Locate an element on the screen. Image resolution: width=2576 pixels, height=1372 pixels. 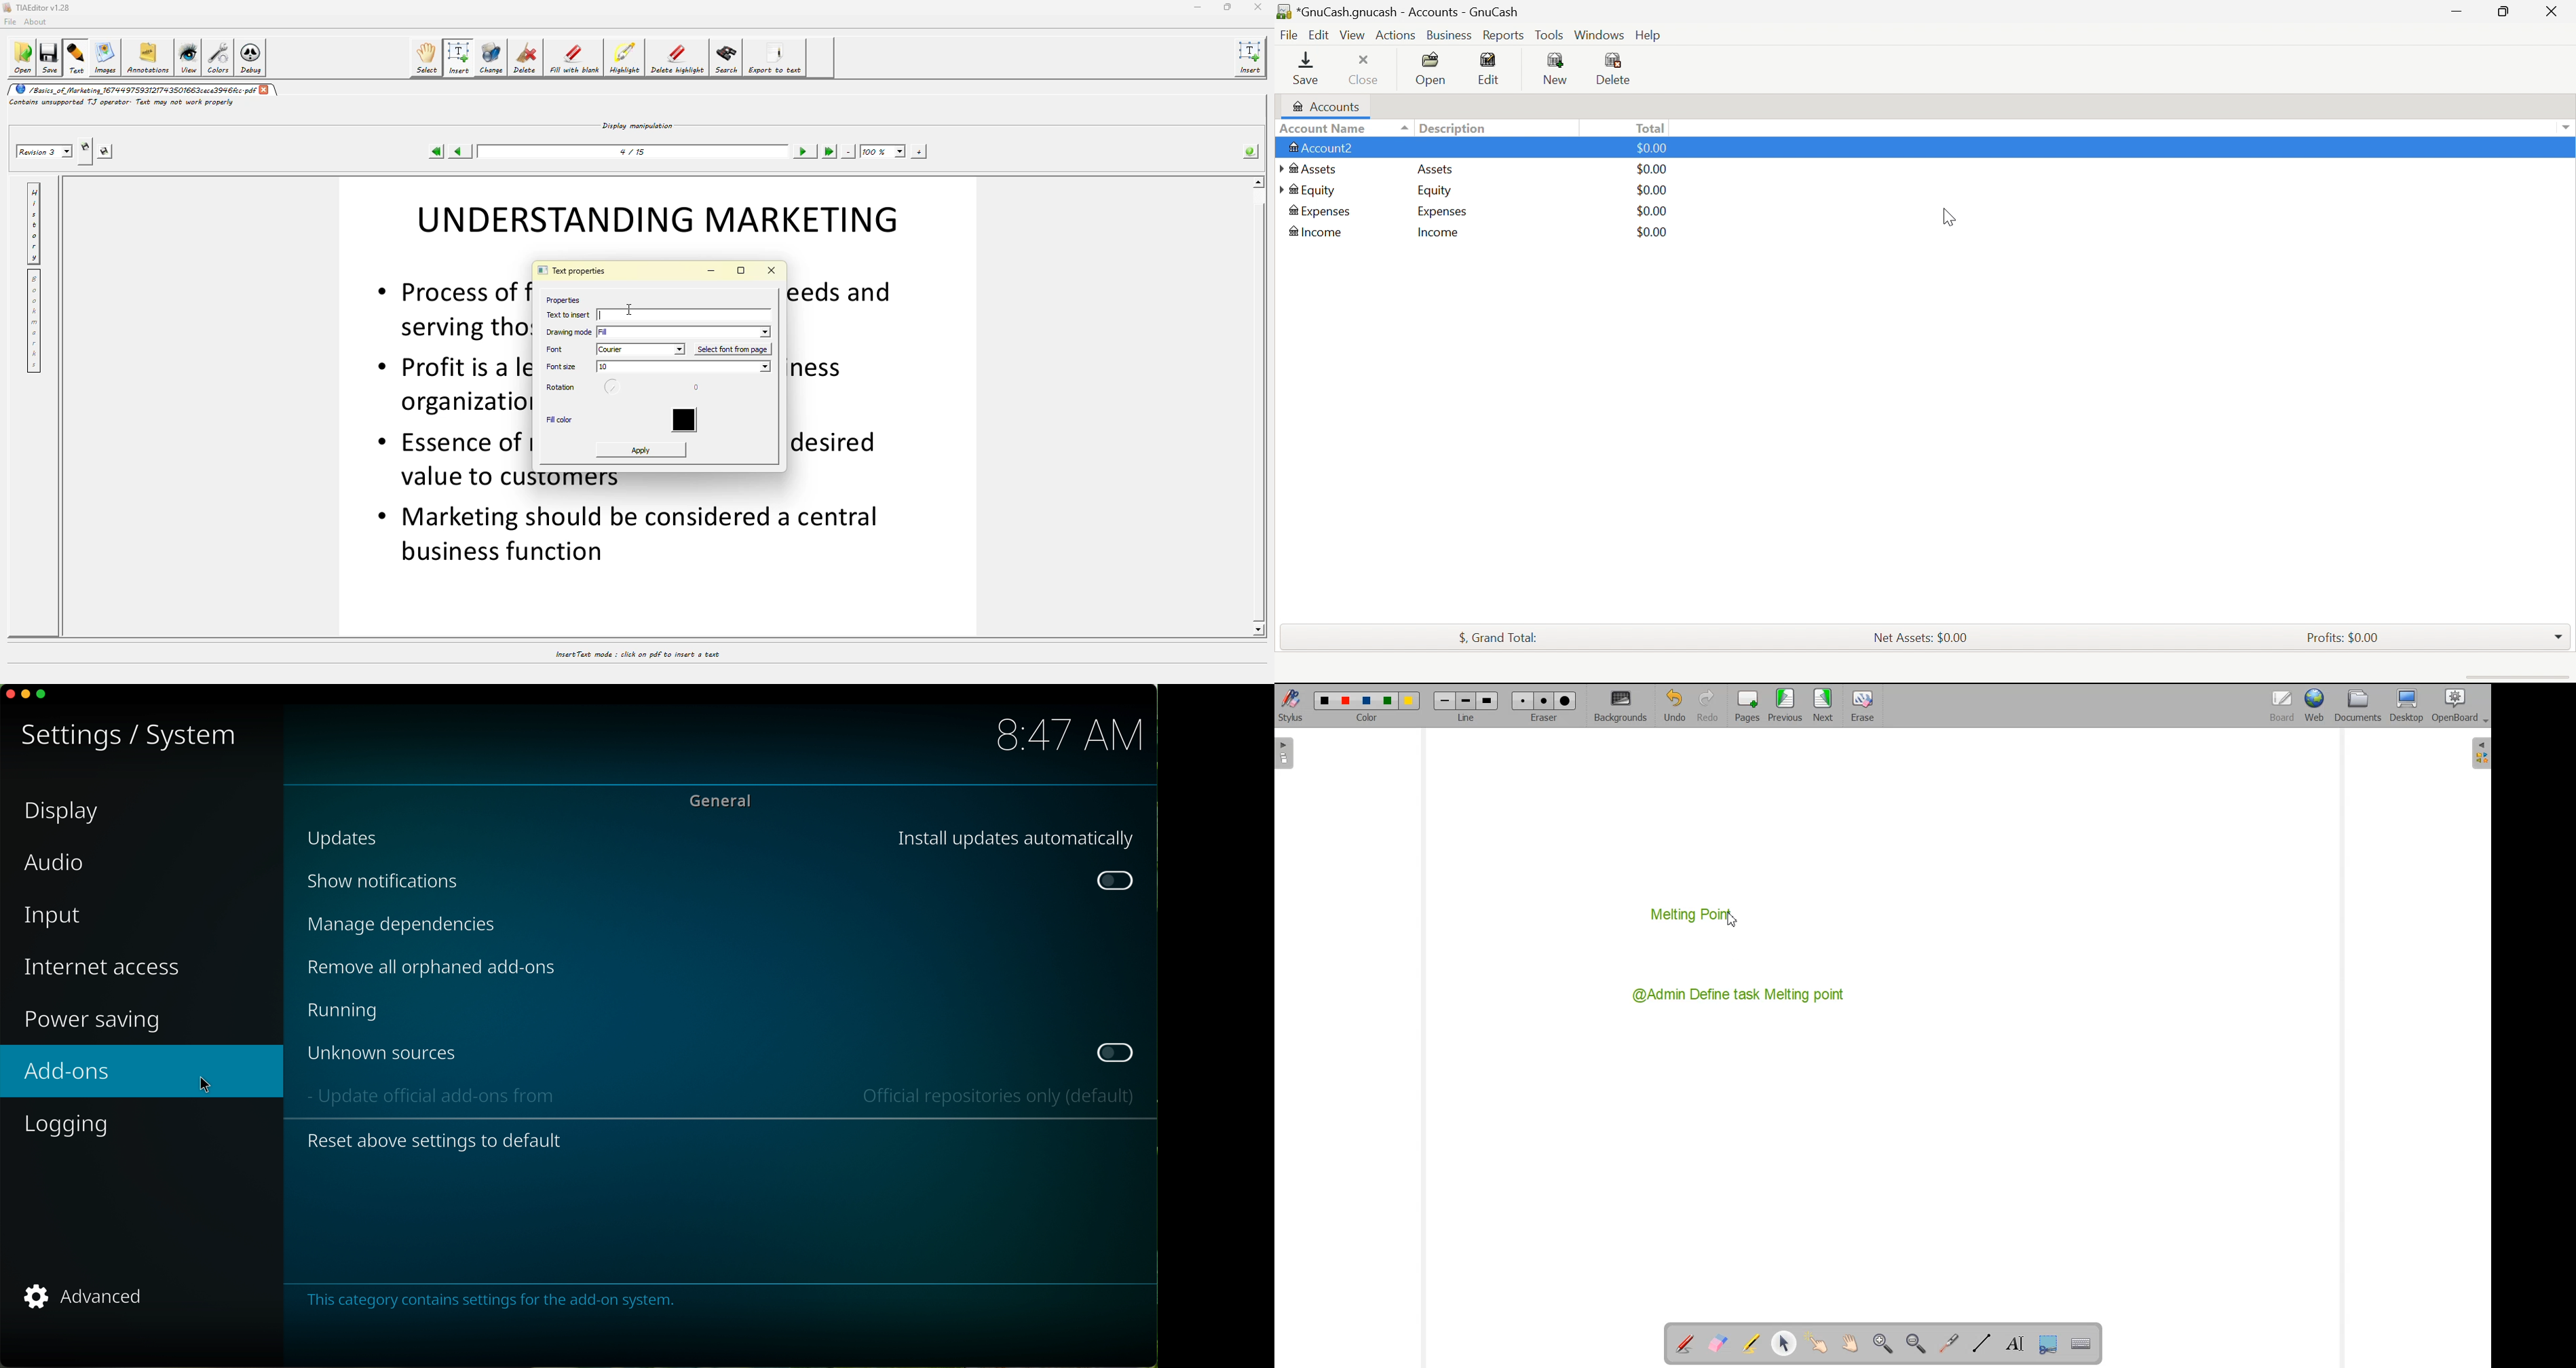
Zoom In is located at coordinates (1884, 1344).